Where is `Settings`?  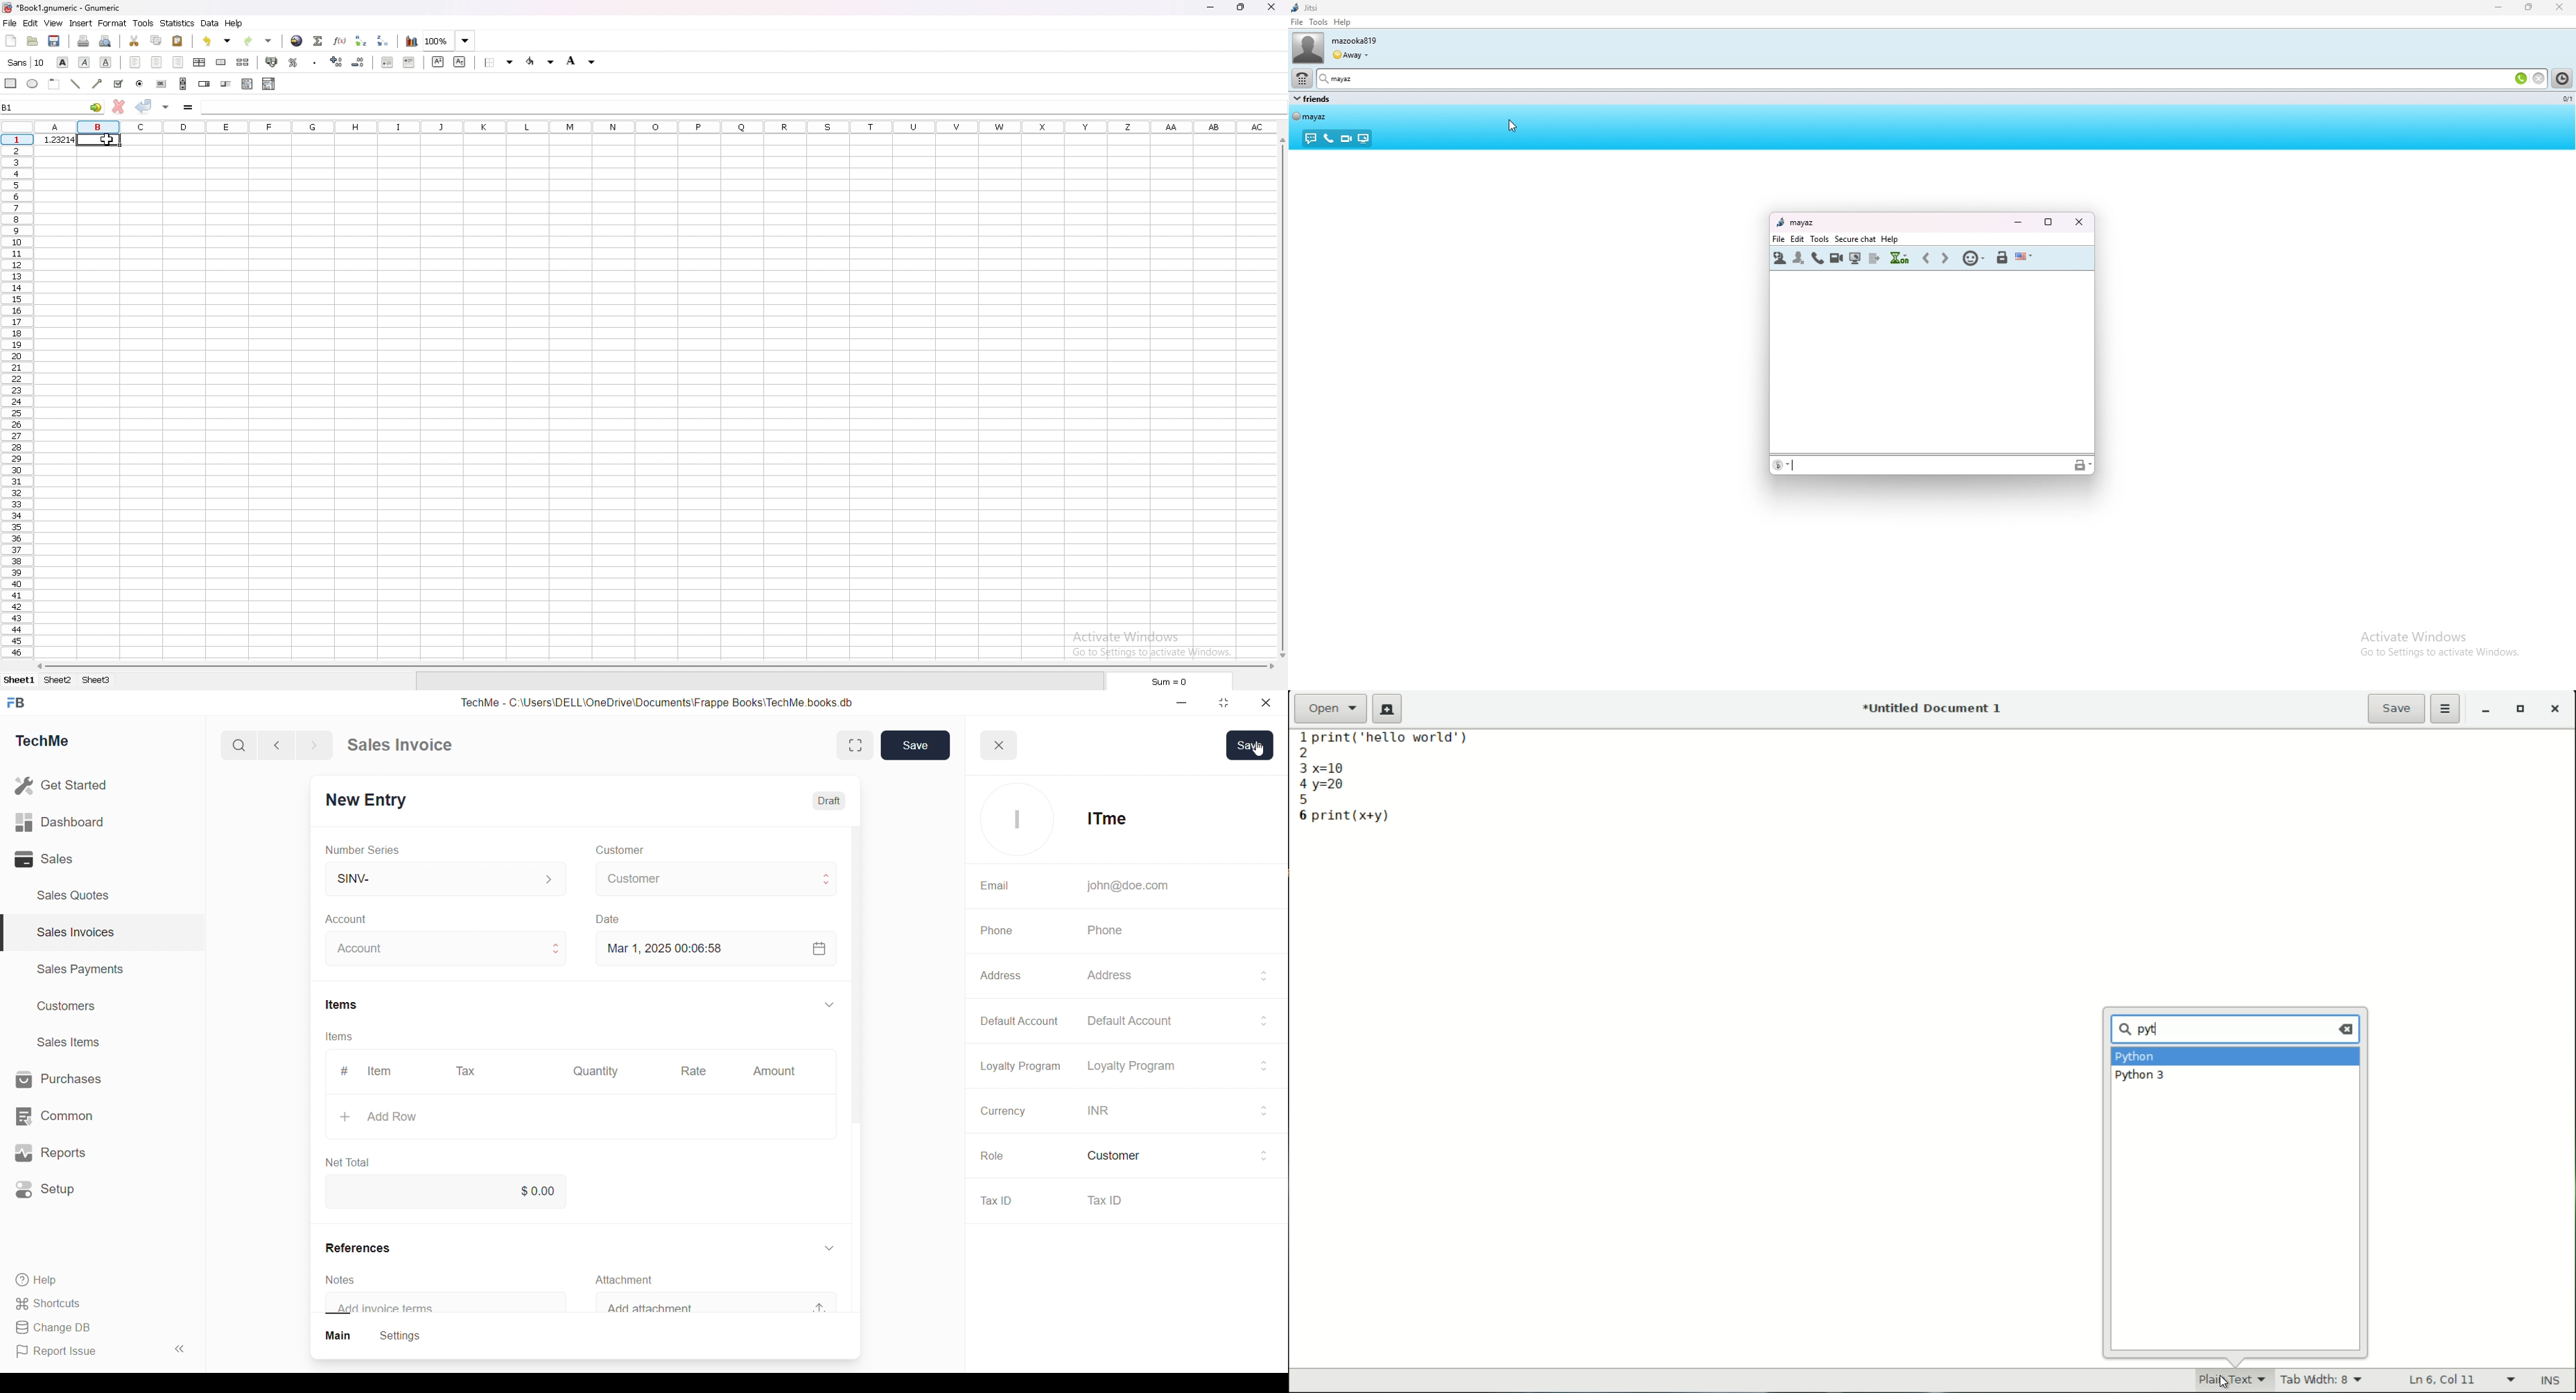
Settings is located at coordinates (406, 1335).